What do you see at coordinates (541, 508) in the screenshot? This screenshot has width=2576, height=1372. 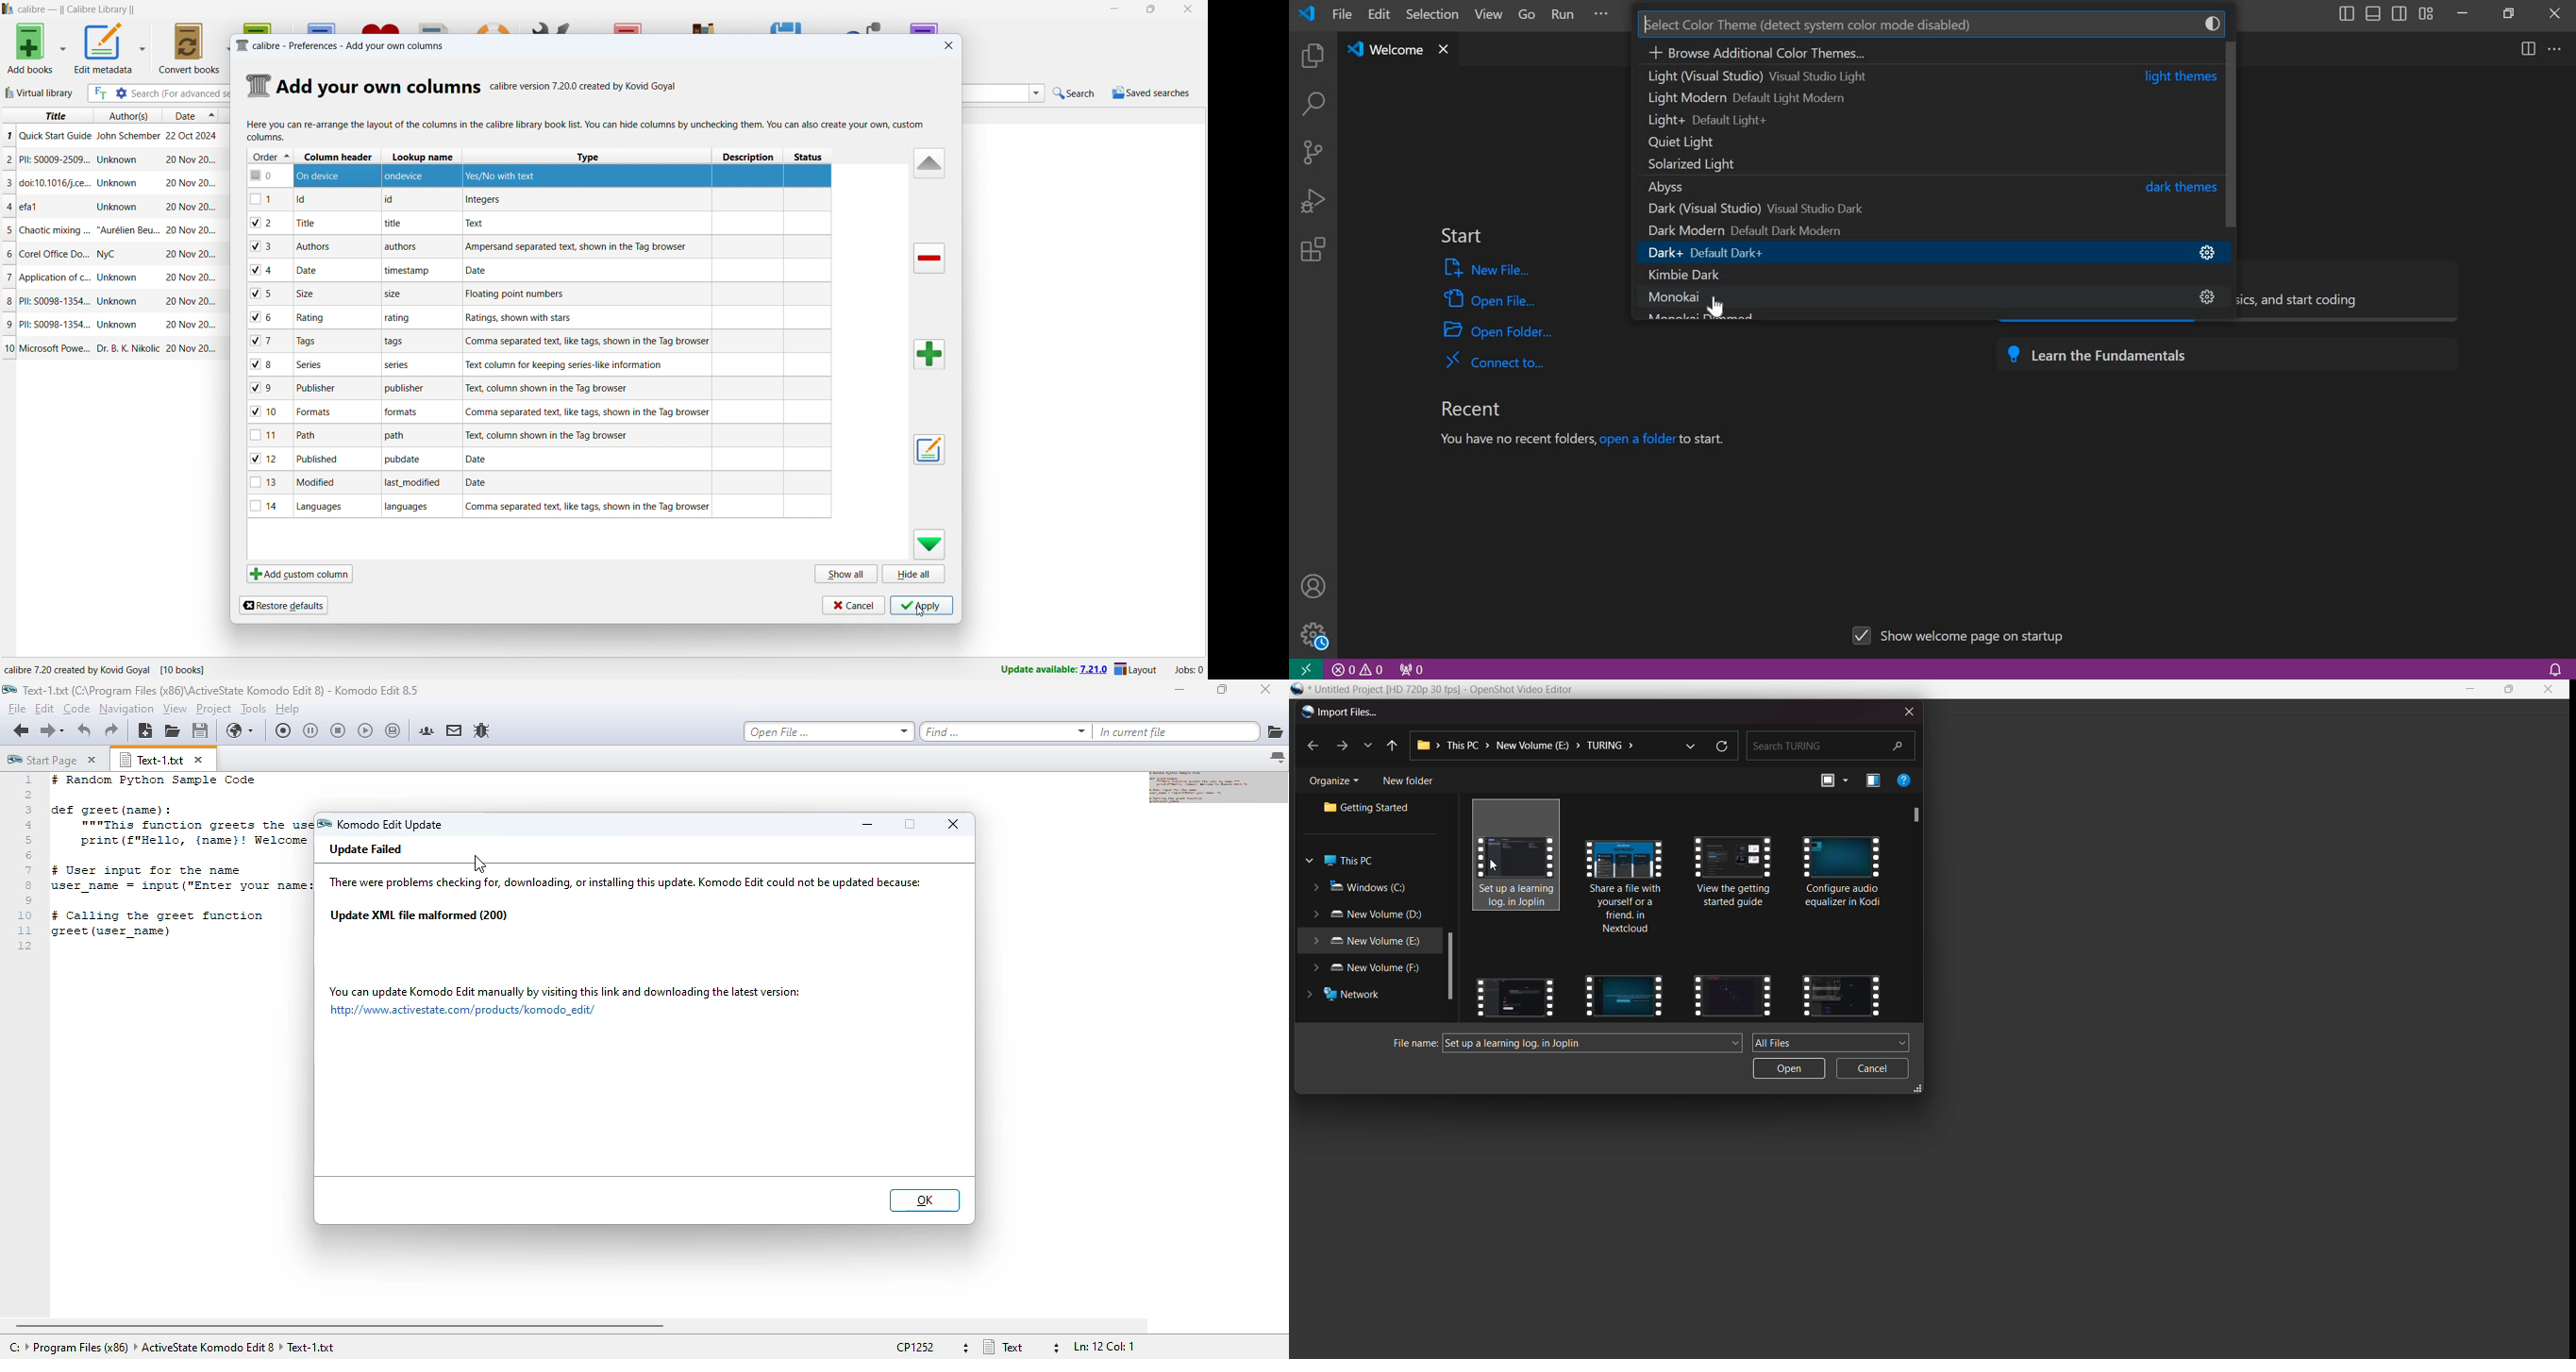 I see `14 Languages languages Comma separated text, like tags, shown in the Tag browser` at bounding box center [541, 508].